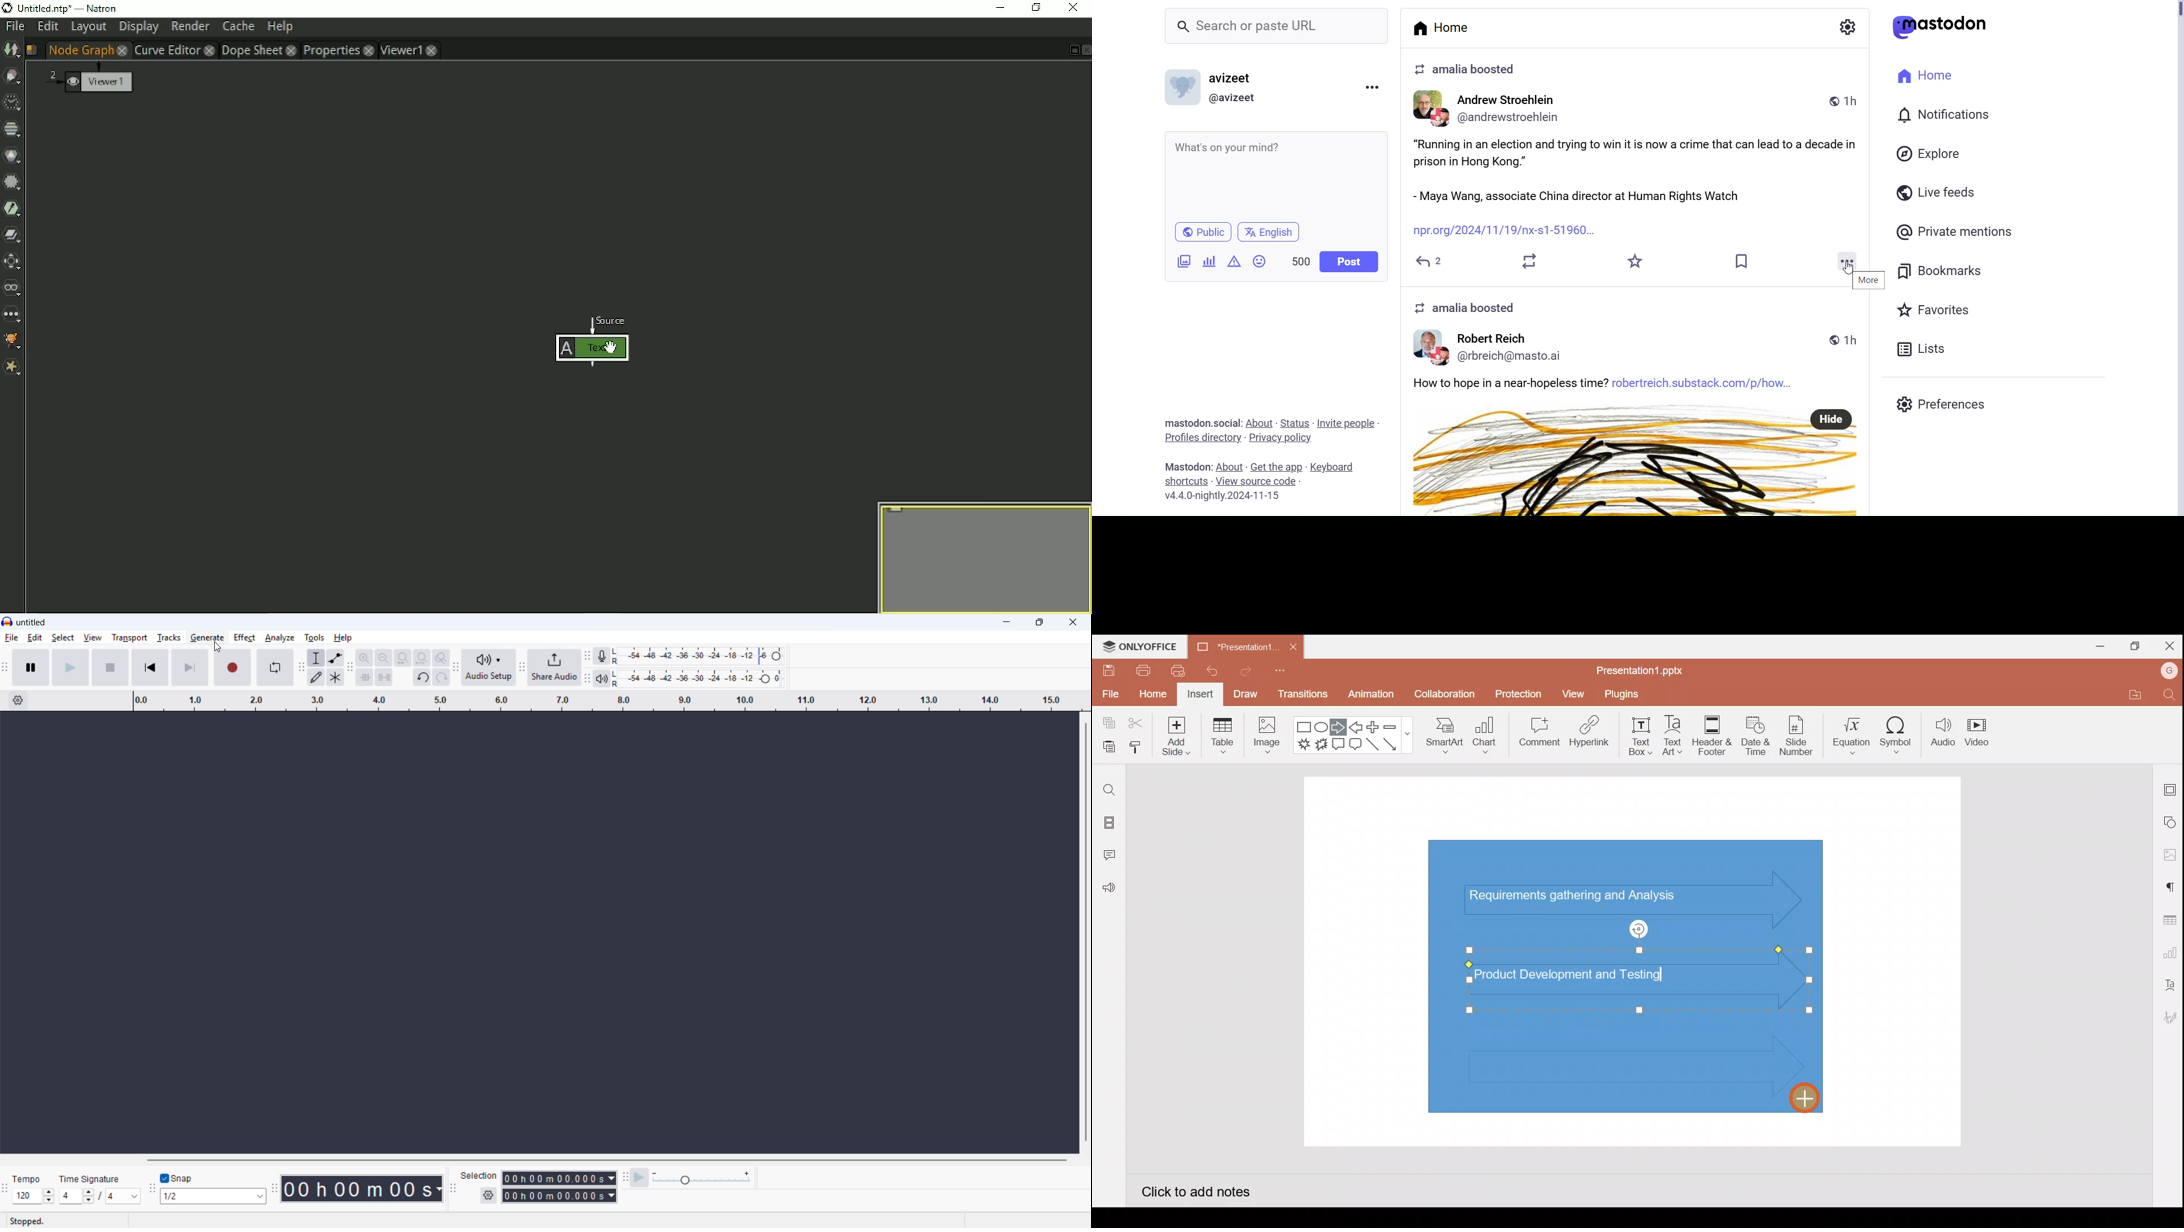 The width and height of the screenshot is (2184, 1232). I want to click on About, so click(1260, 423).